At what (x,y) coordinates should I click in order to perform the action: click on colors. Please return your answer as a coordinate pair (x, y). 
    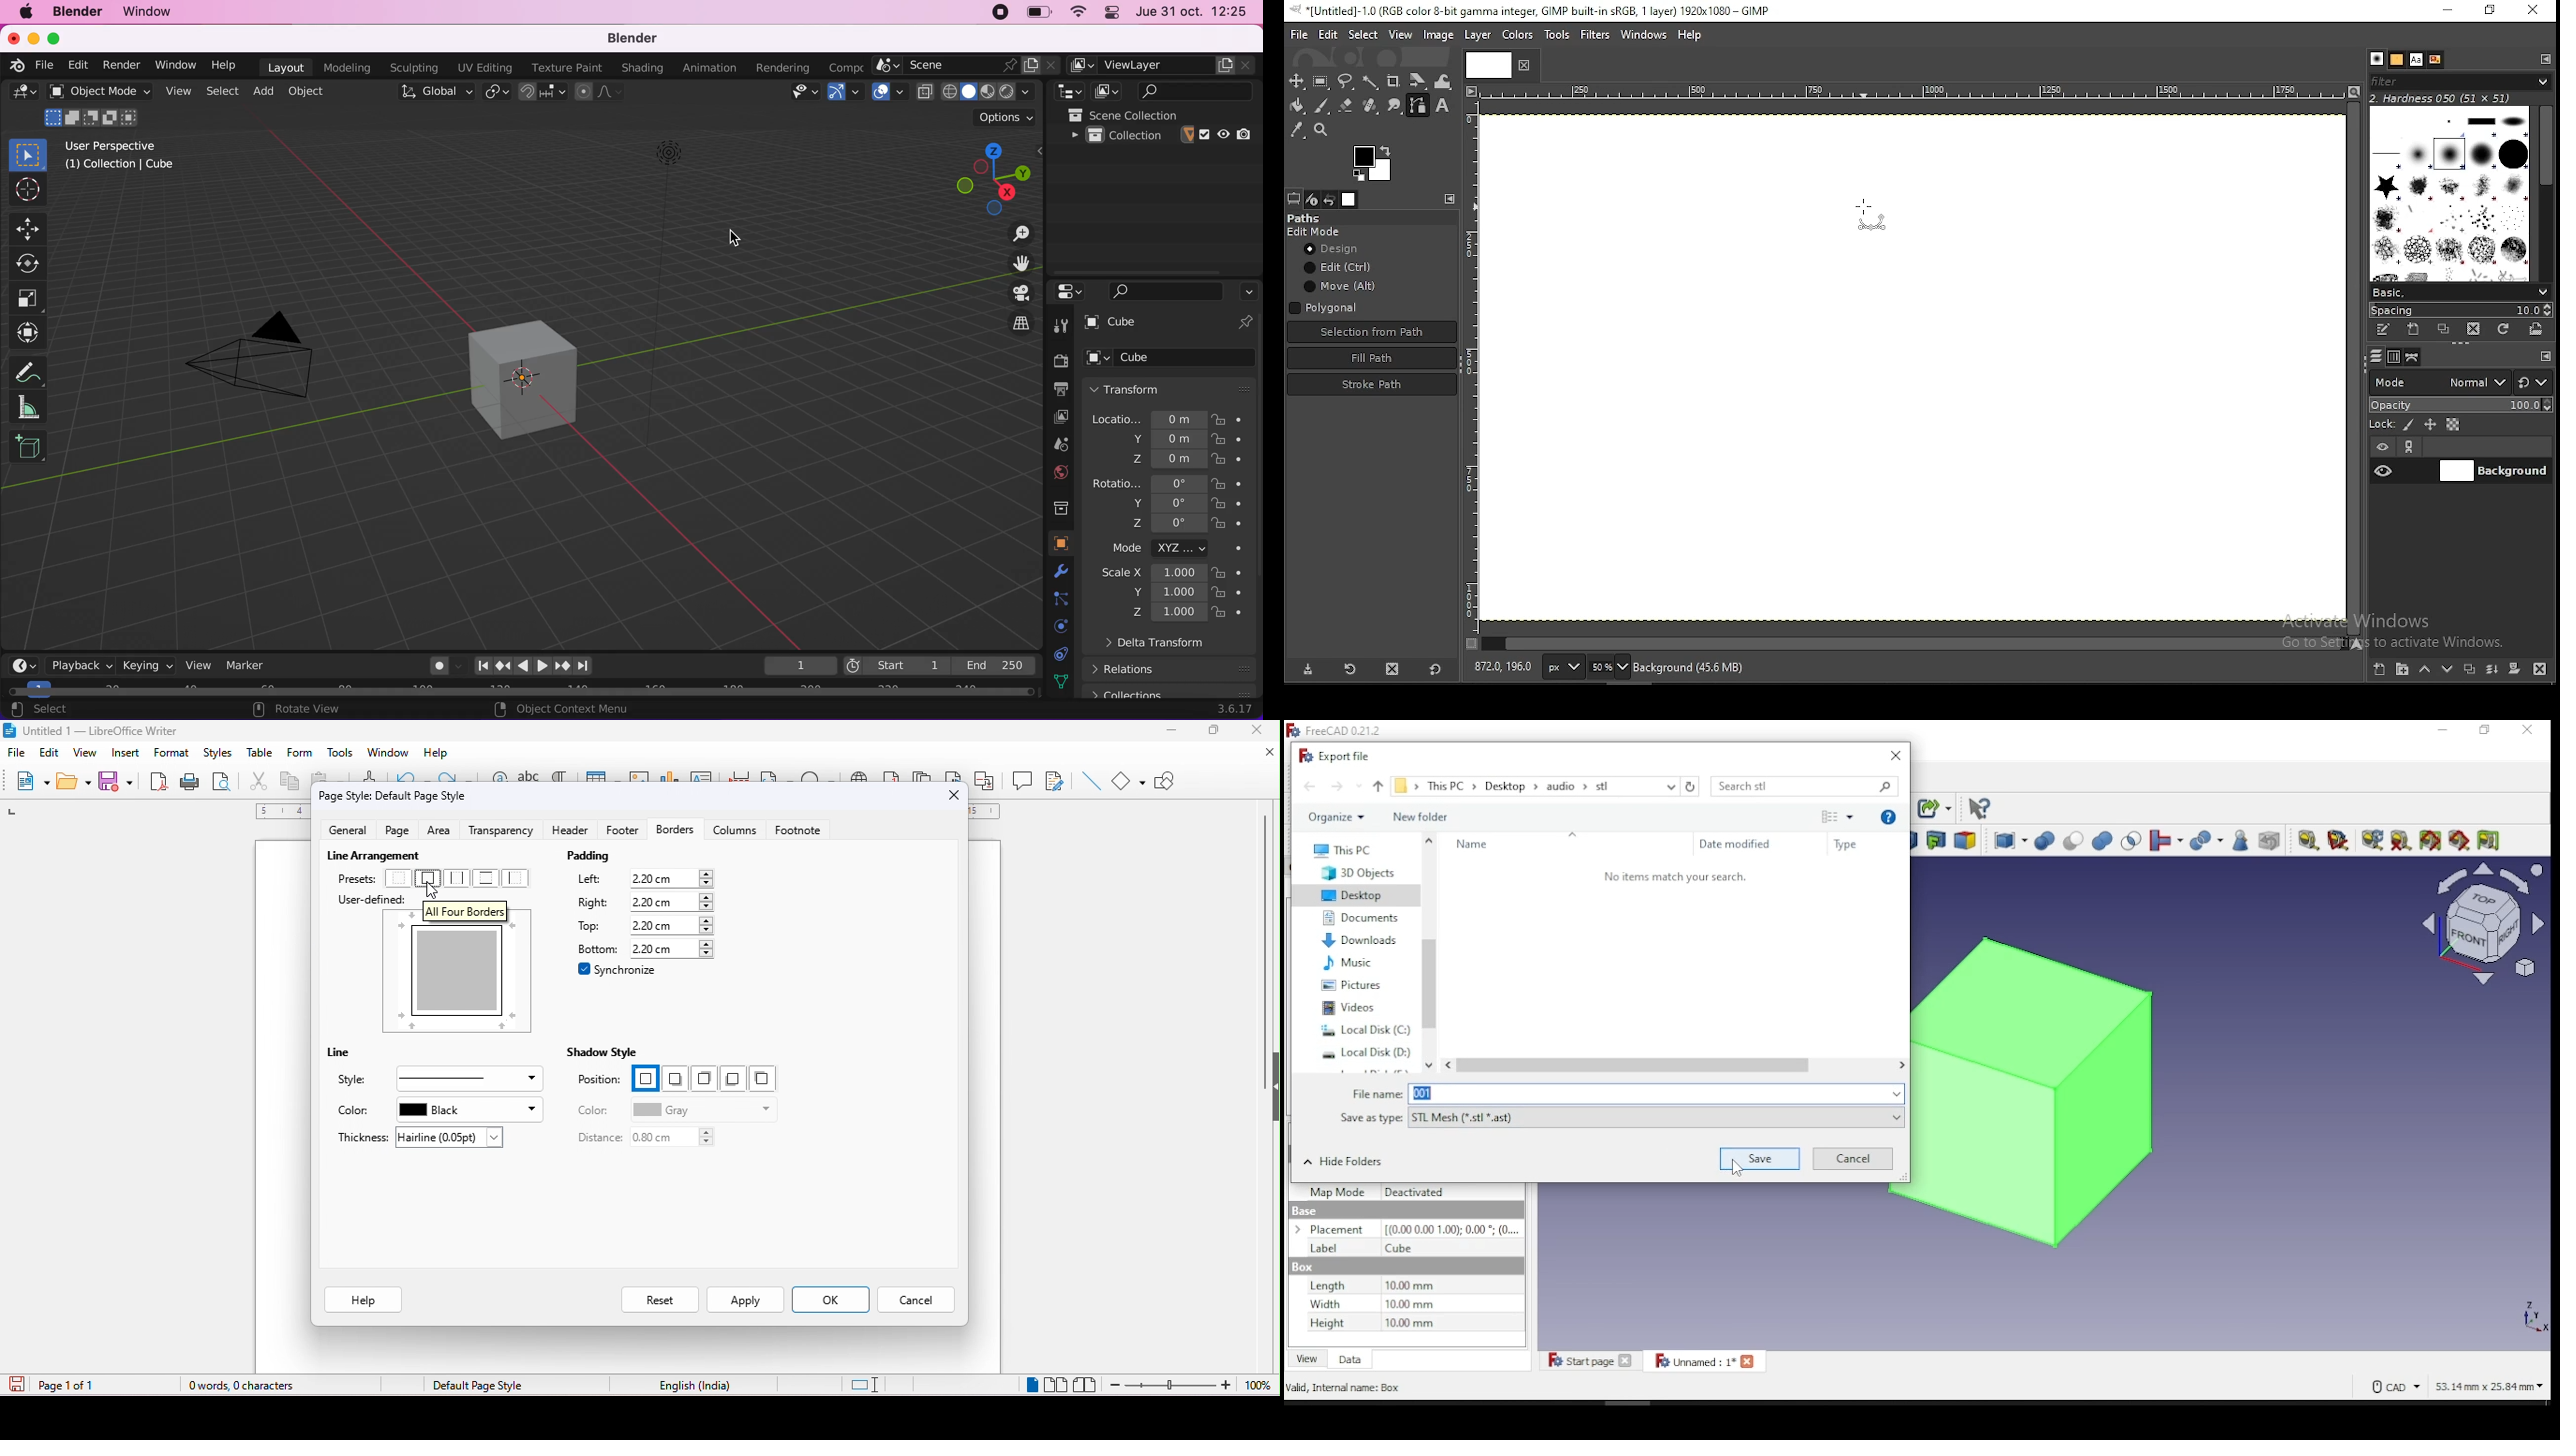
    Looking at the image, I should click on (1518, 33).